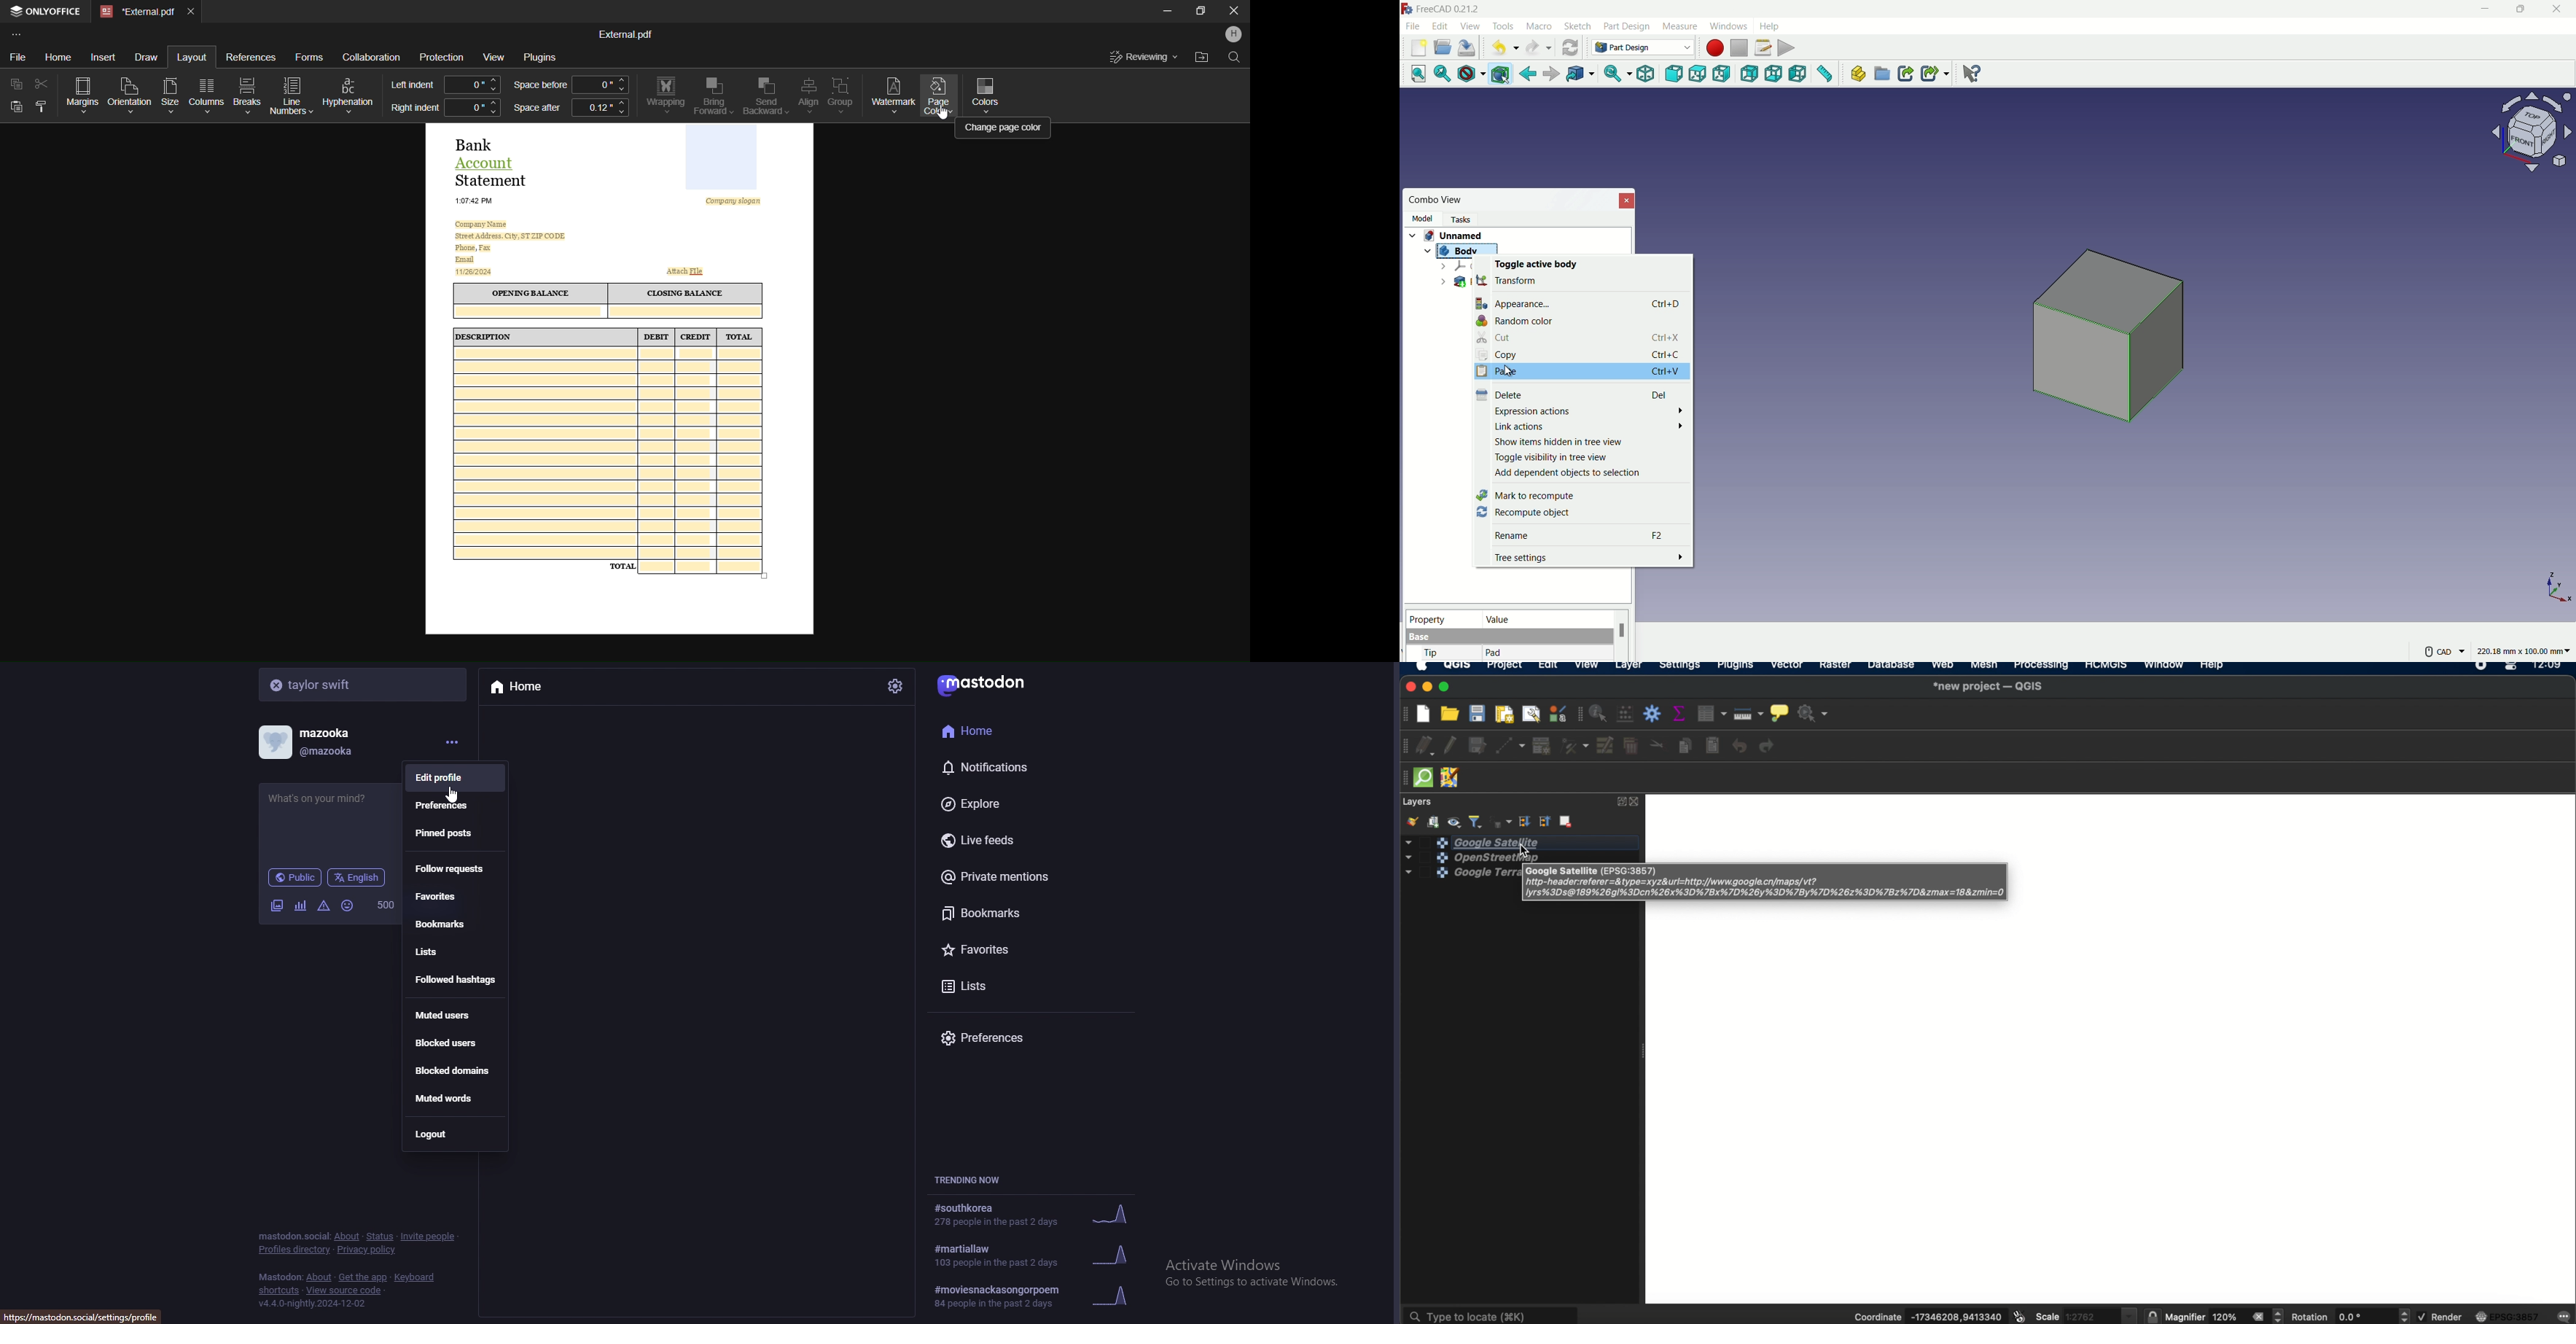 The image size is (2576, 1344). Describe the element at coordinates (1428, 747) in the screenshot. I see `current edits` at that location.